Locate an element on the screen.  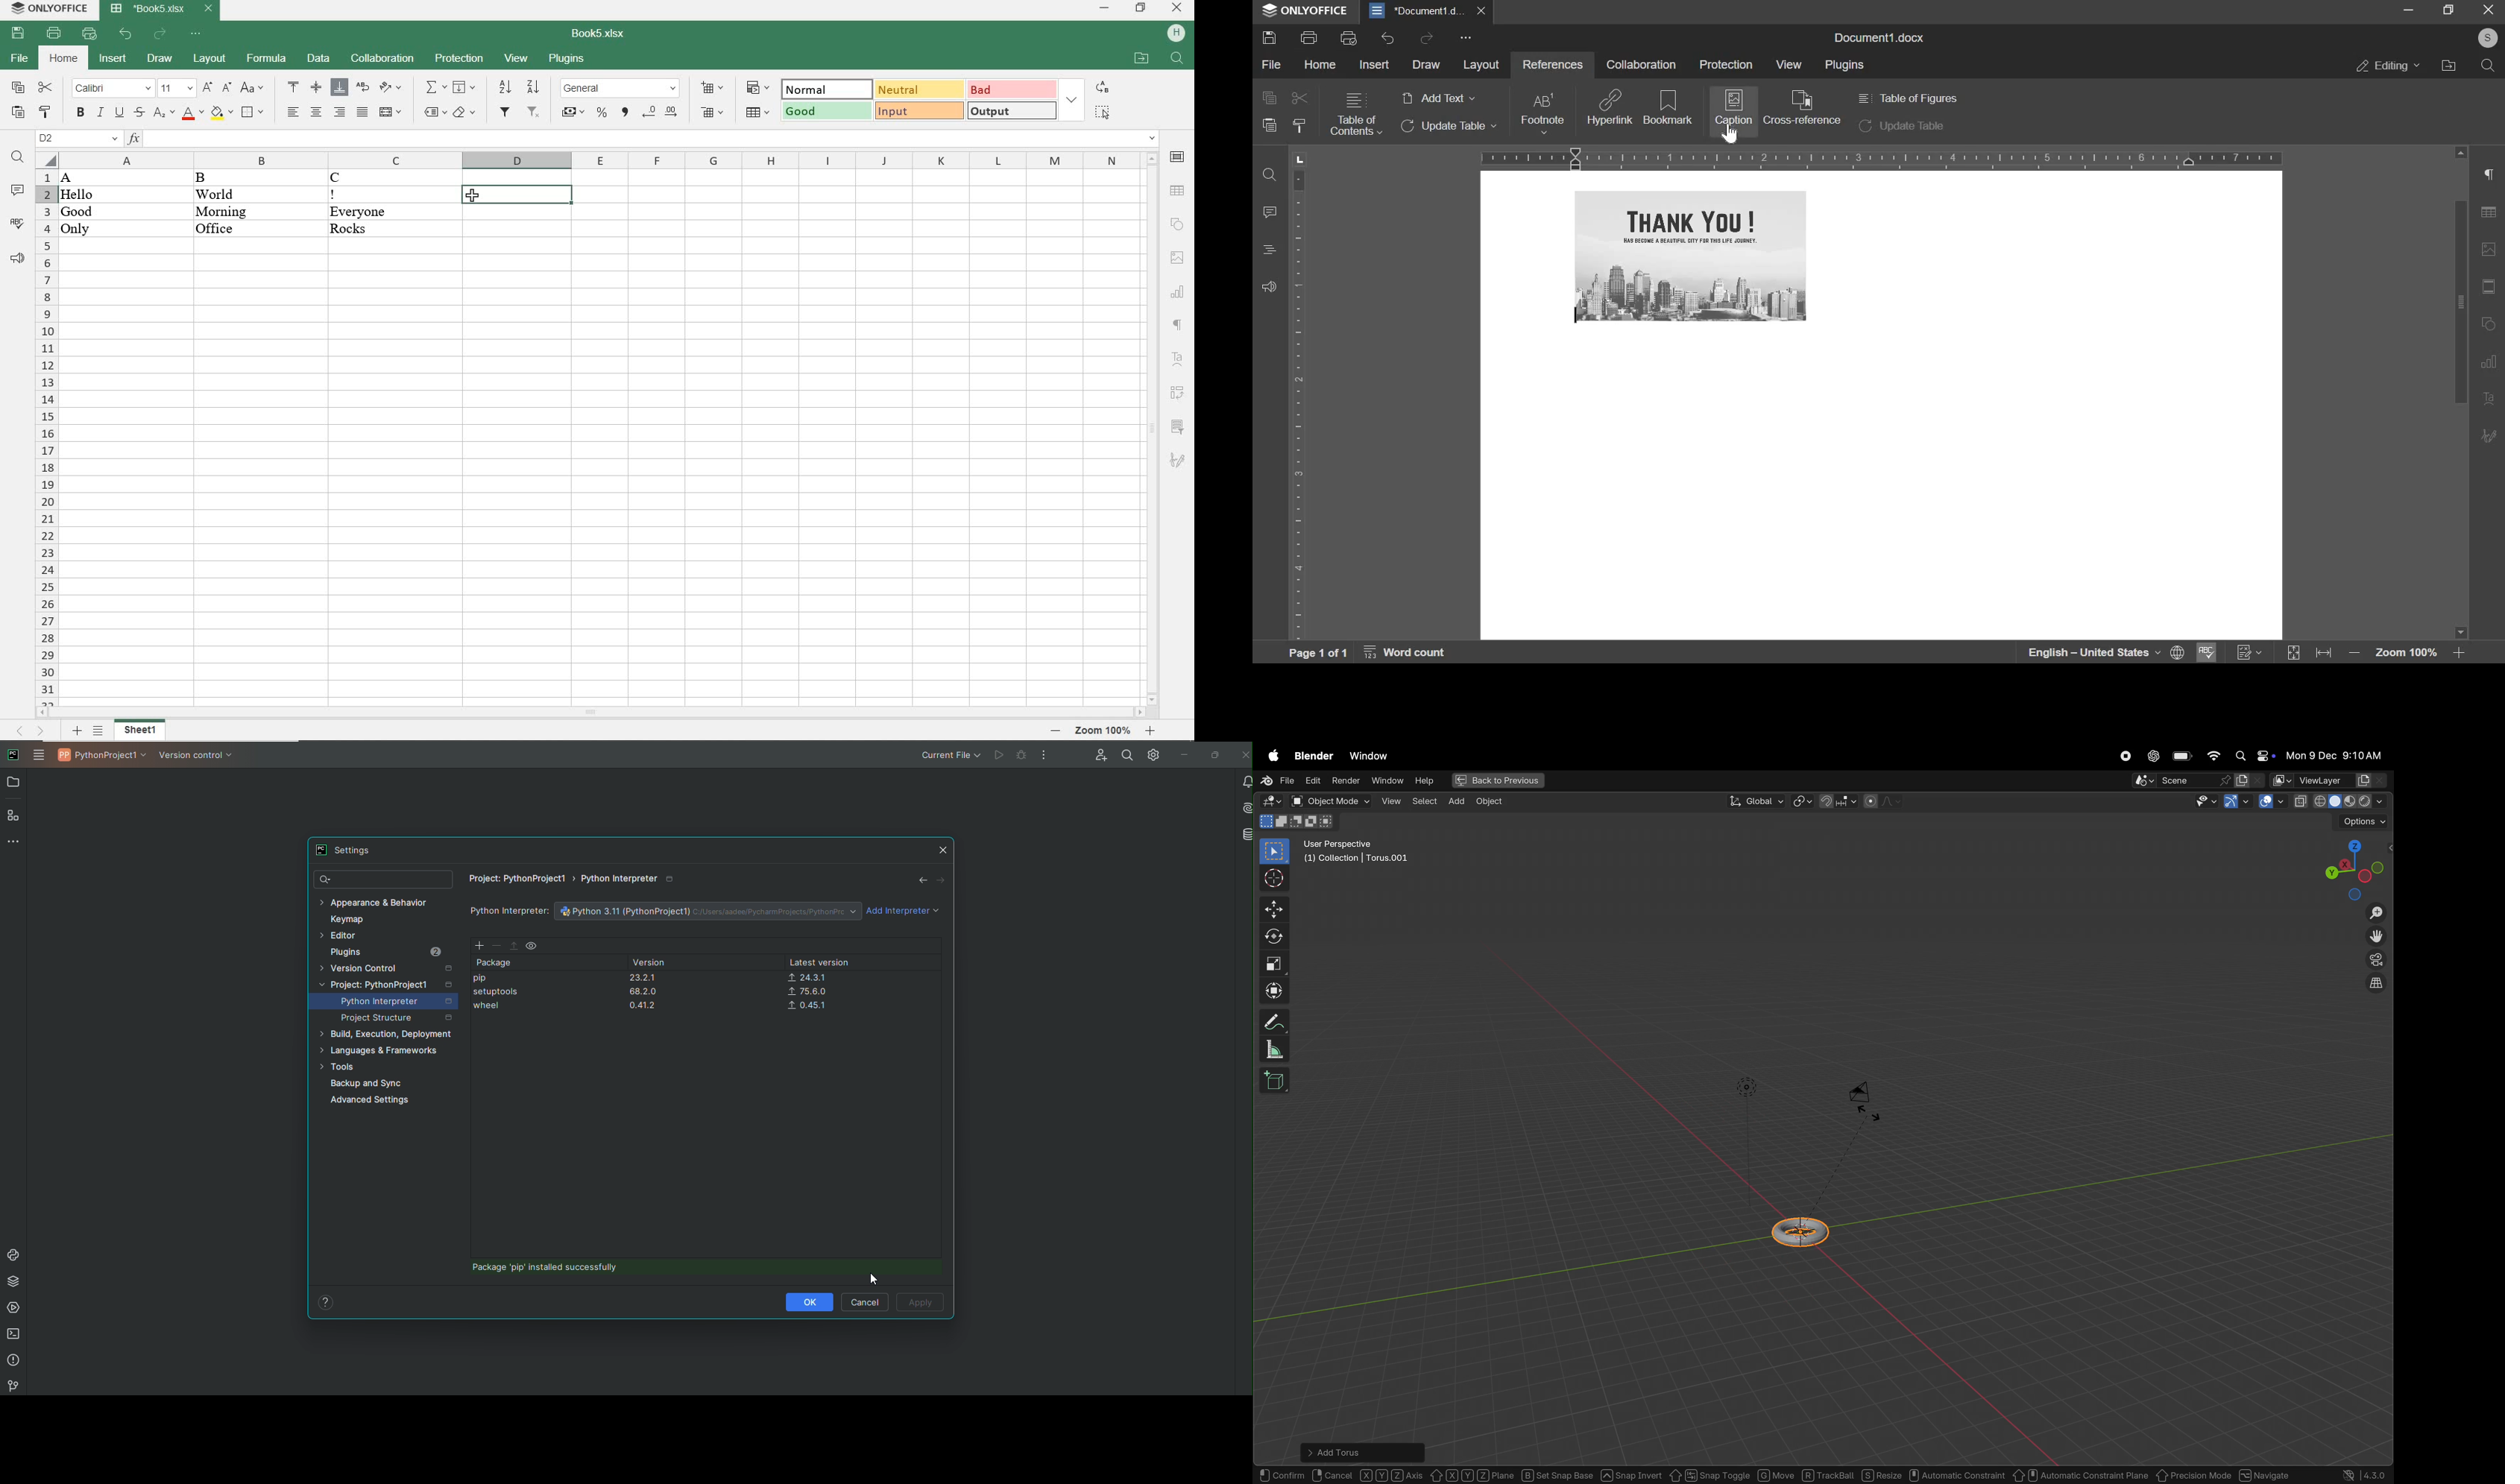
Edit is located at coordinates (2490, 435).